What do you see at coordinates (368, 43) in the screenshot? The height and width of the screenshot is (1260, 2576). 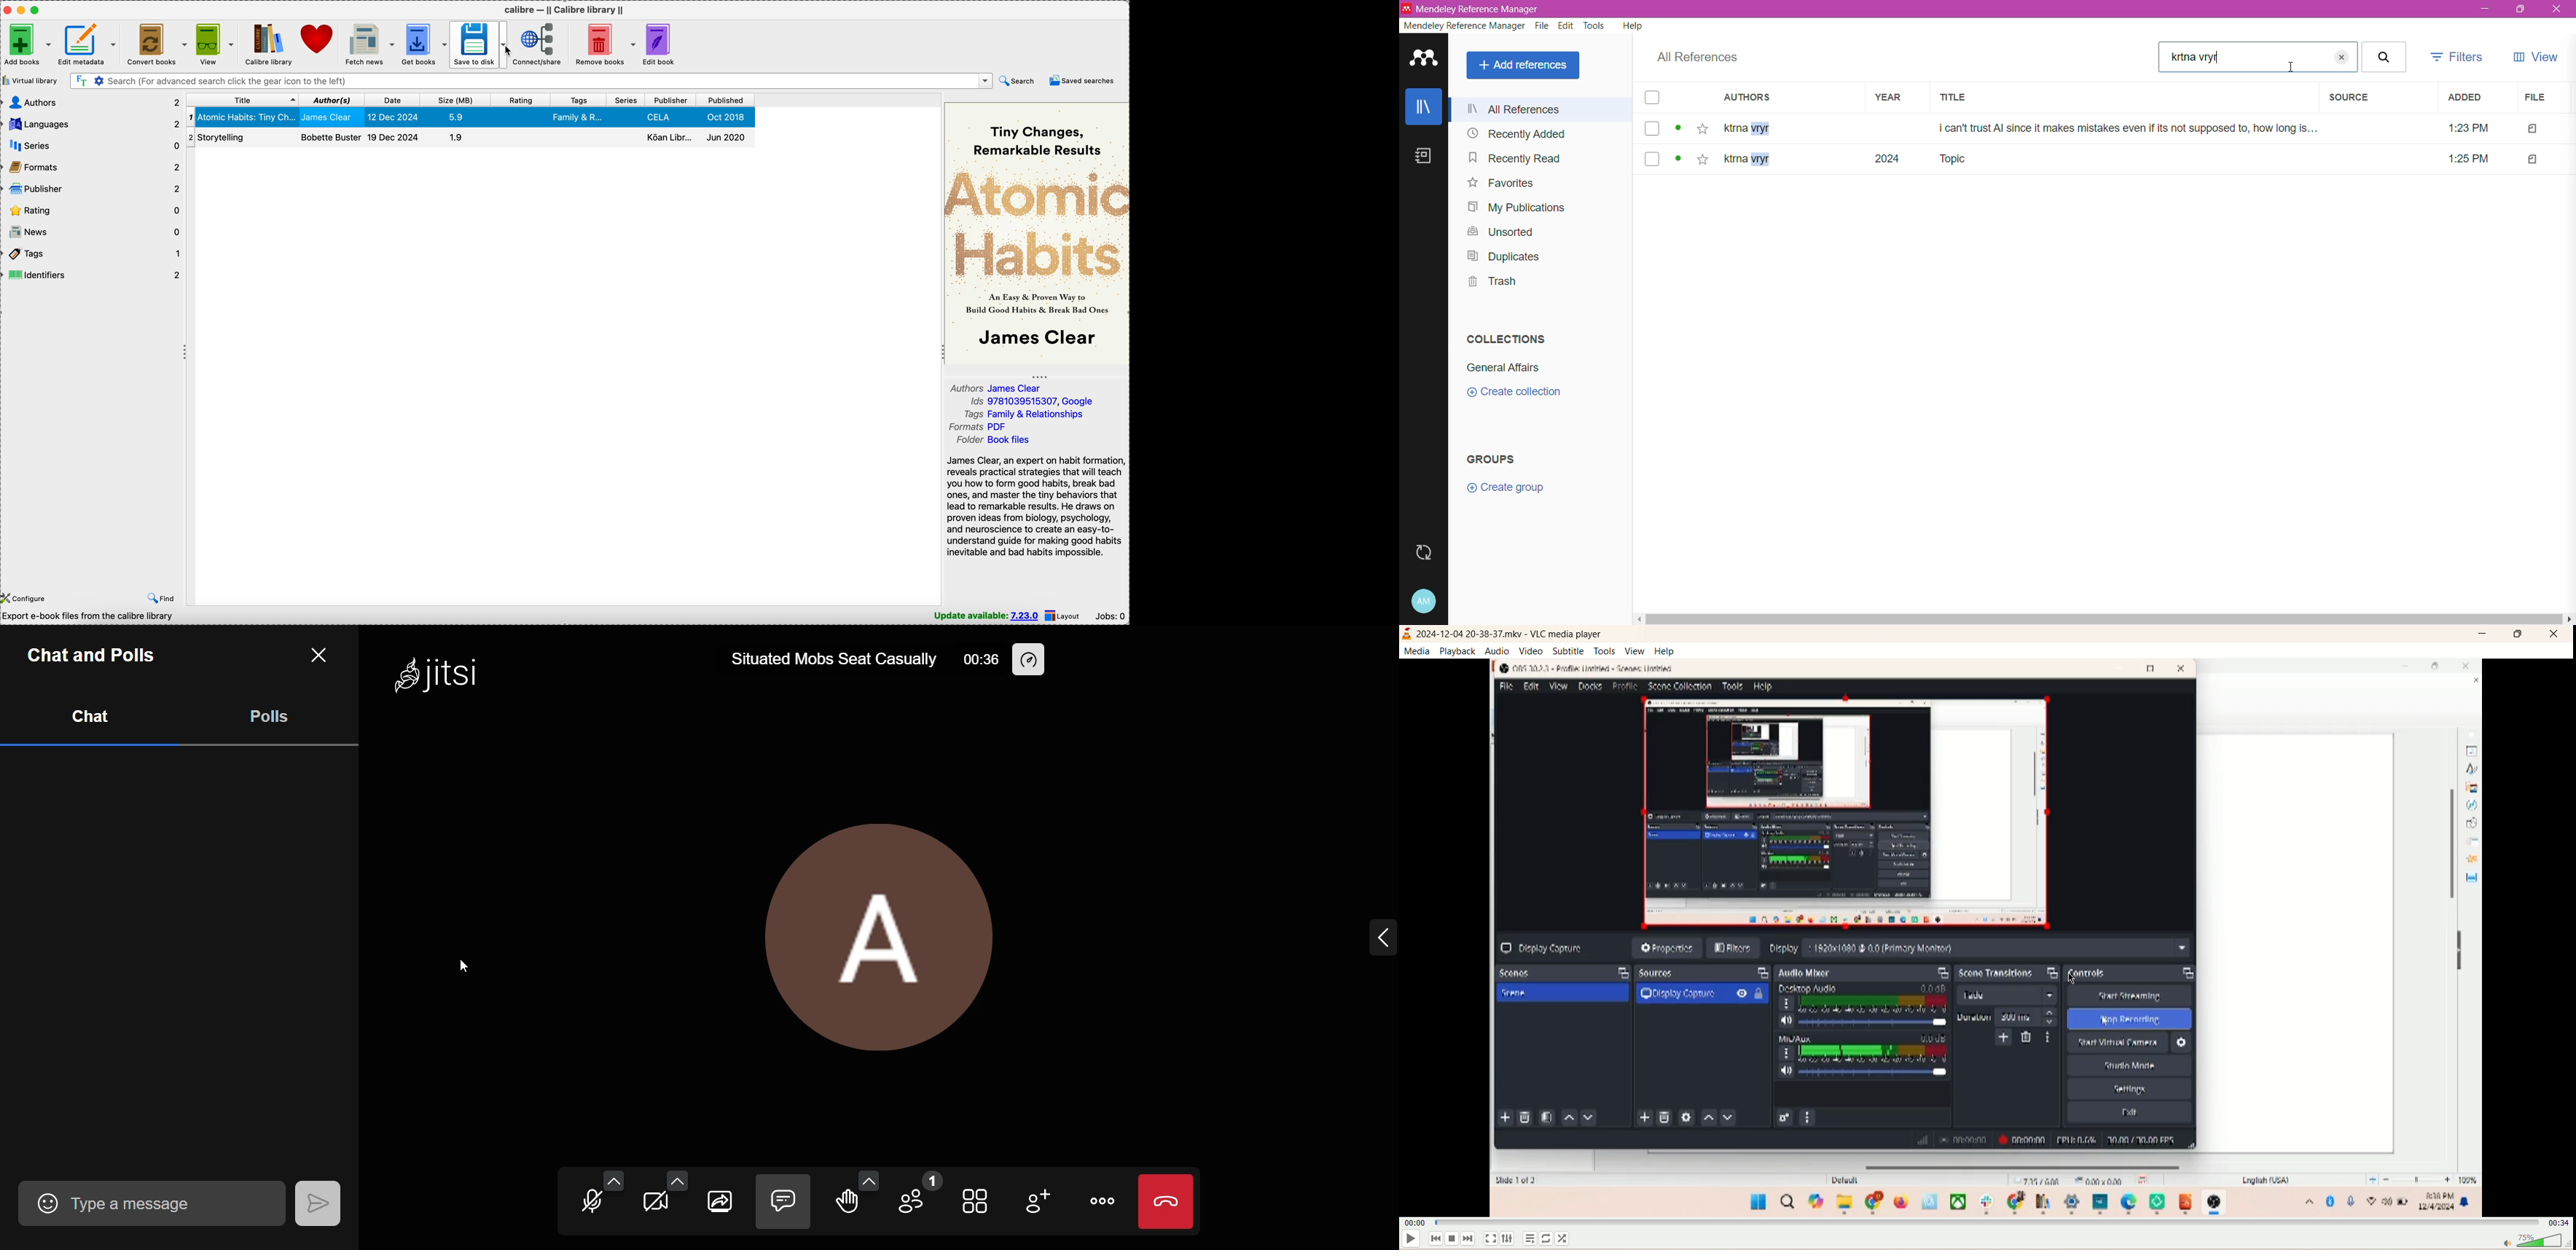 I see `fetch news` at bounding box center [368, 43].